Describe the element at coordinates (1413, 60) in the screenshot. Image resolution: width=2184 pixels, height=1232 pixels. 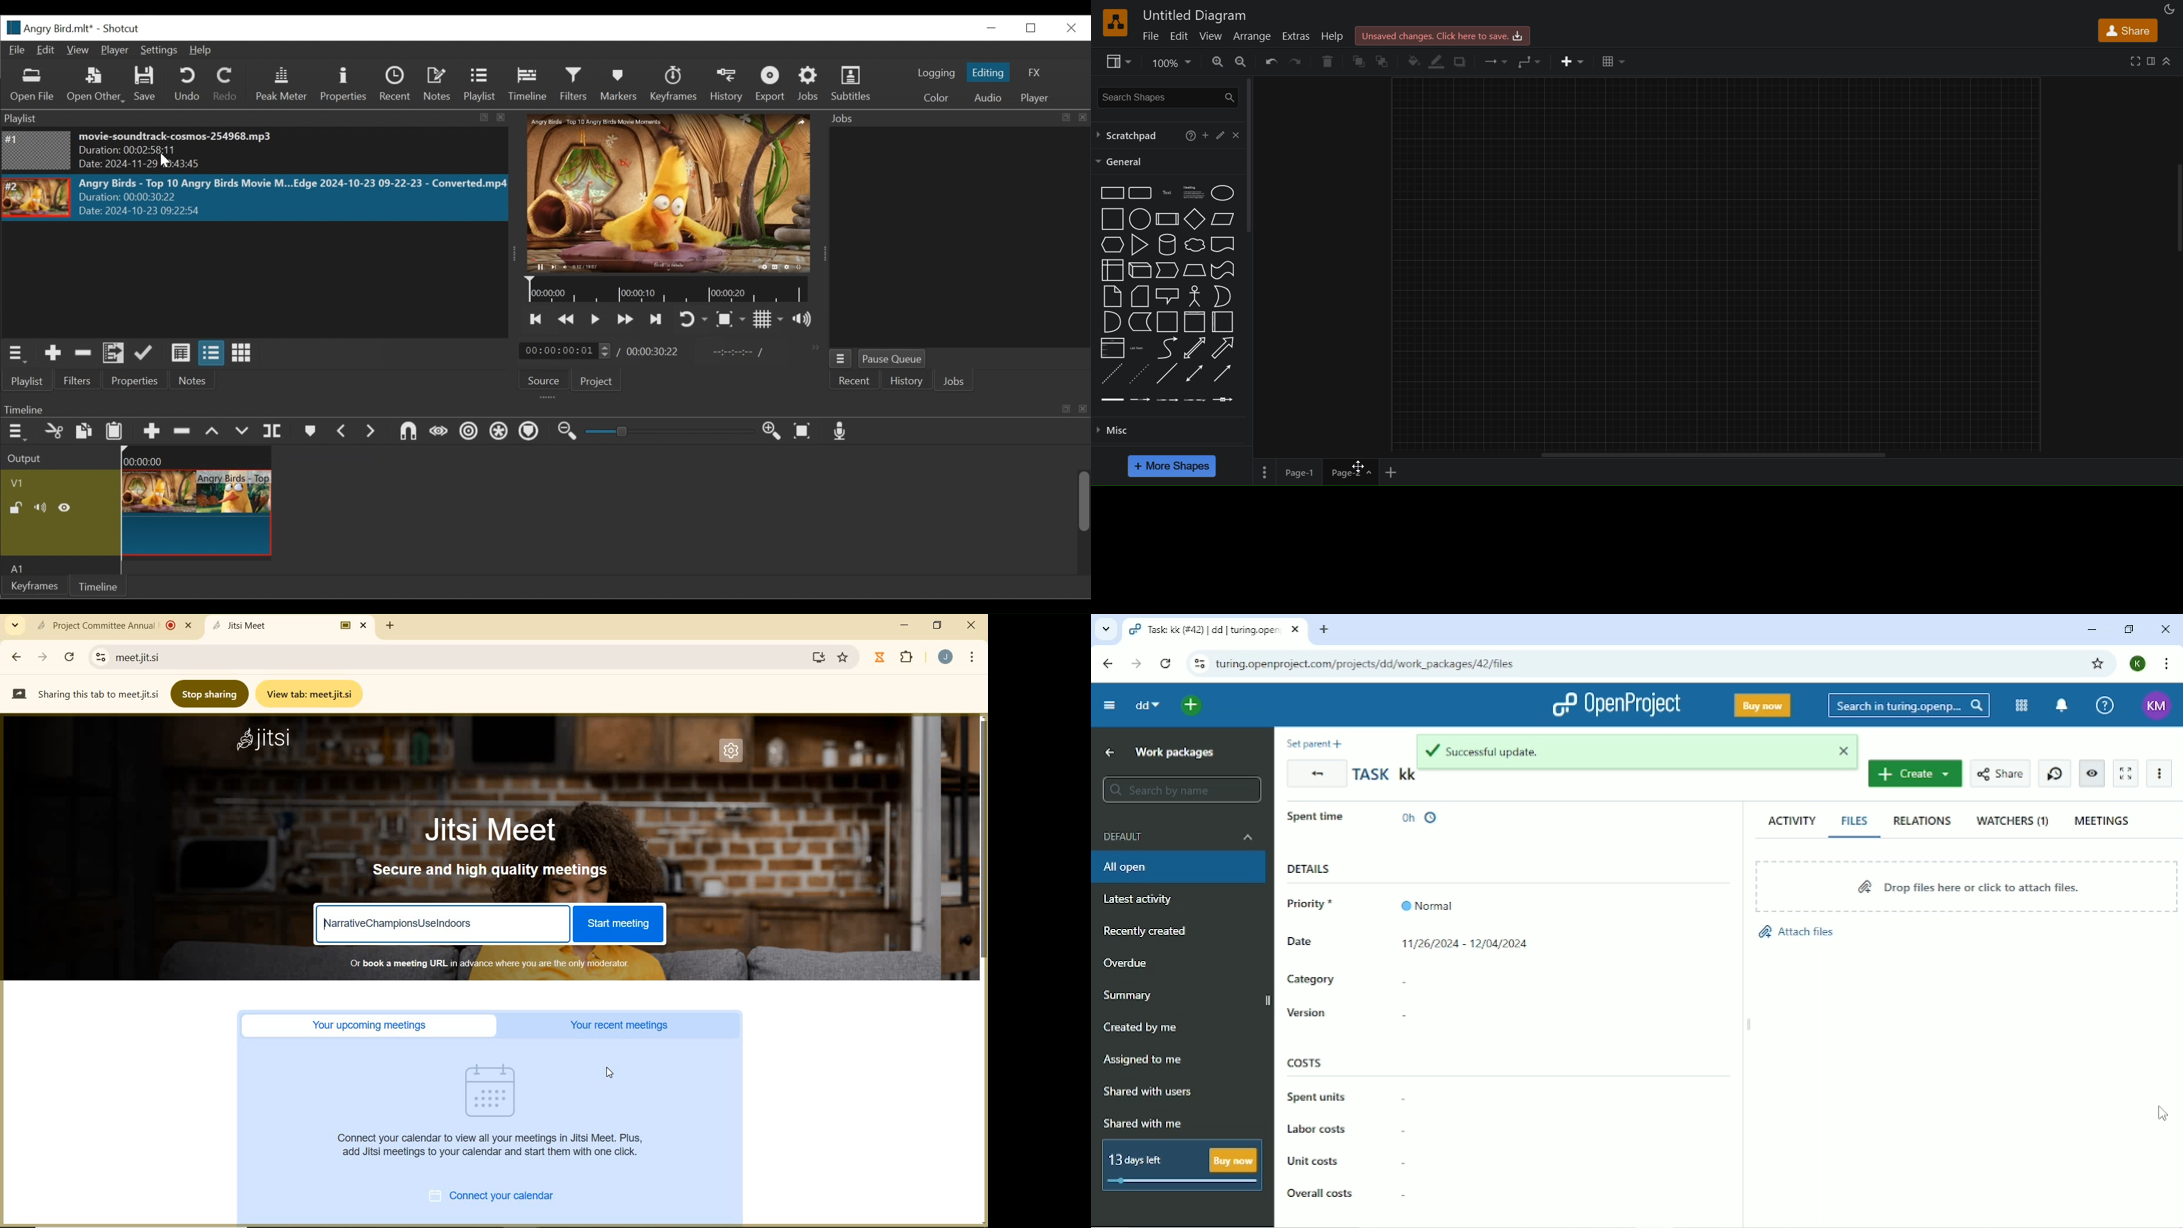
I see `fill color` at that location.